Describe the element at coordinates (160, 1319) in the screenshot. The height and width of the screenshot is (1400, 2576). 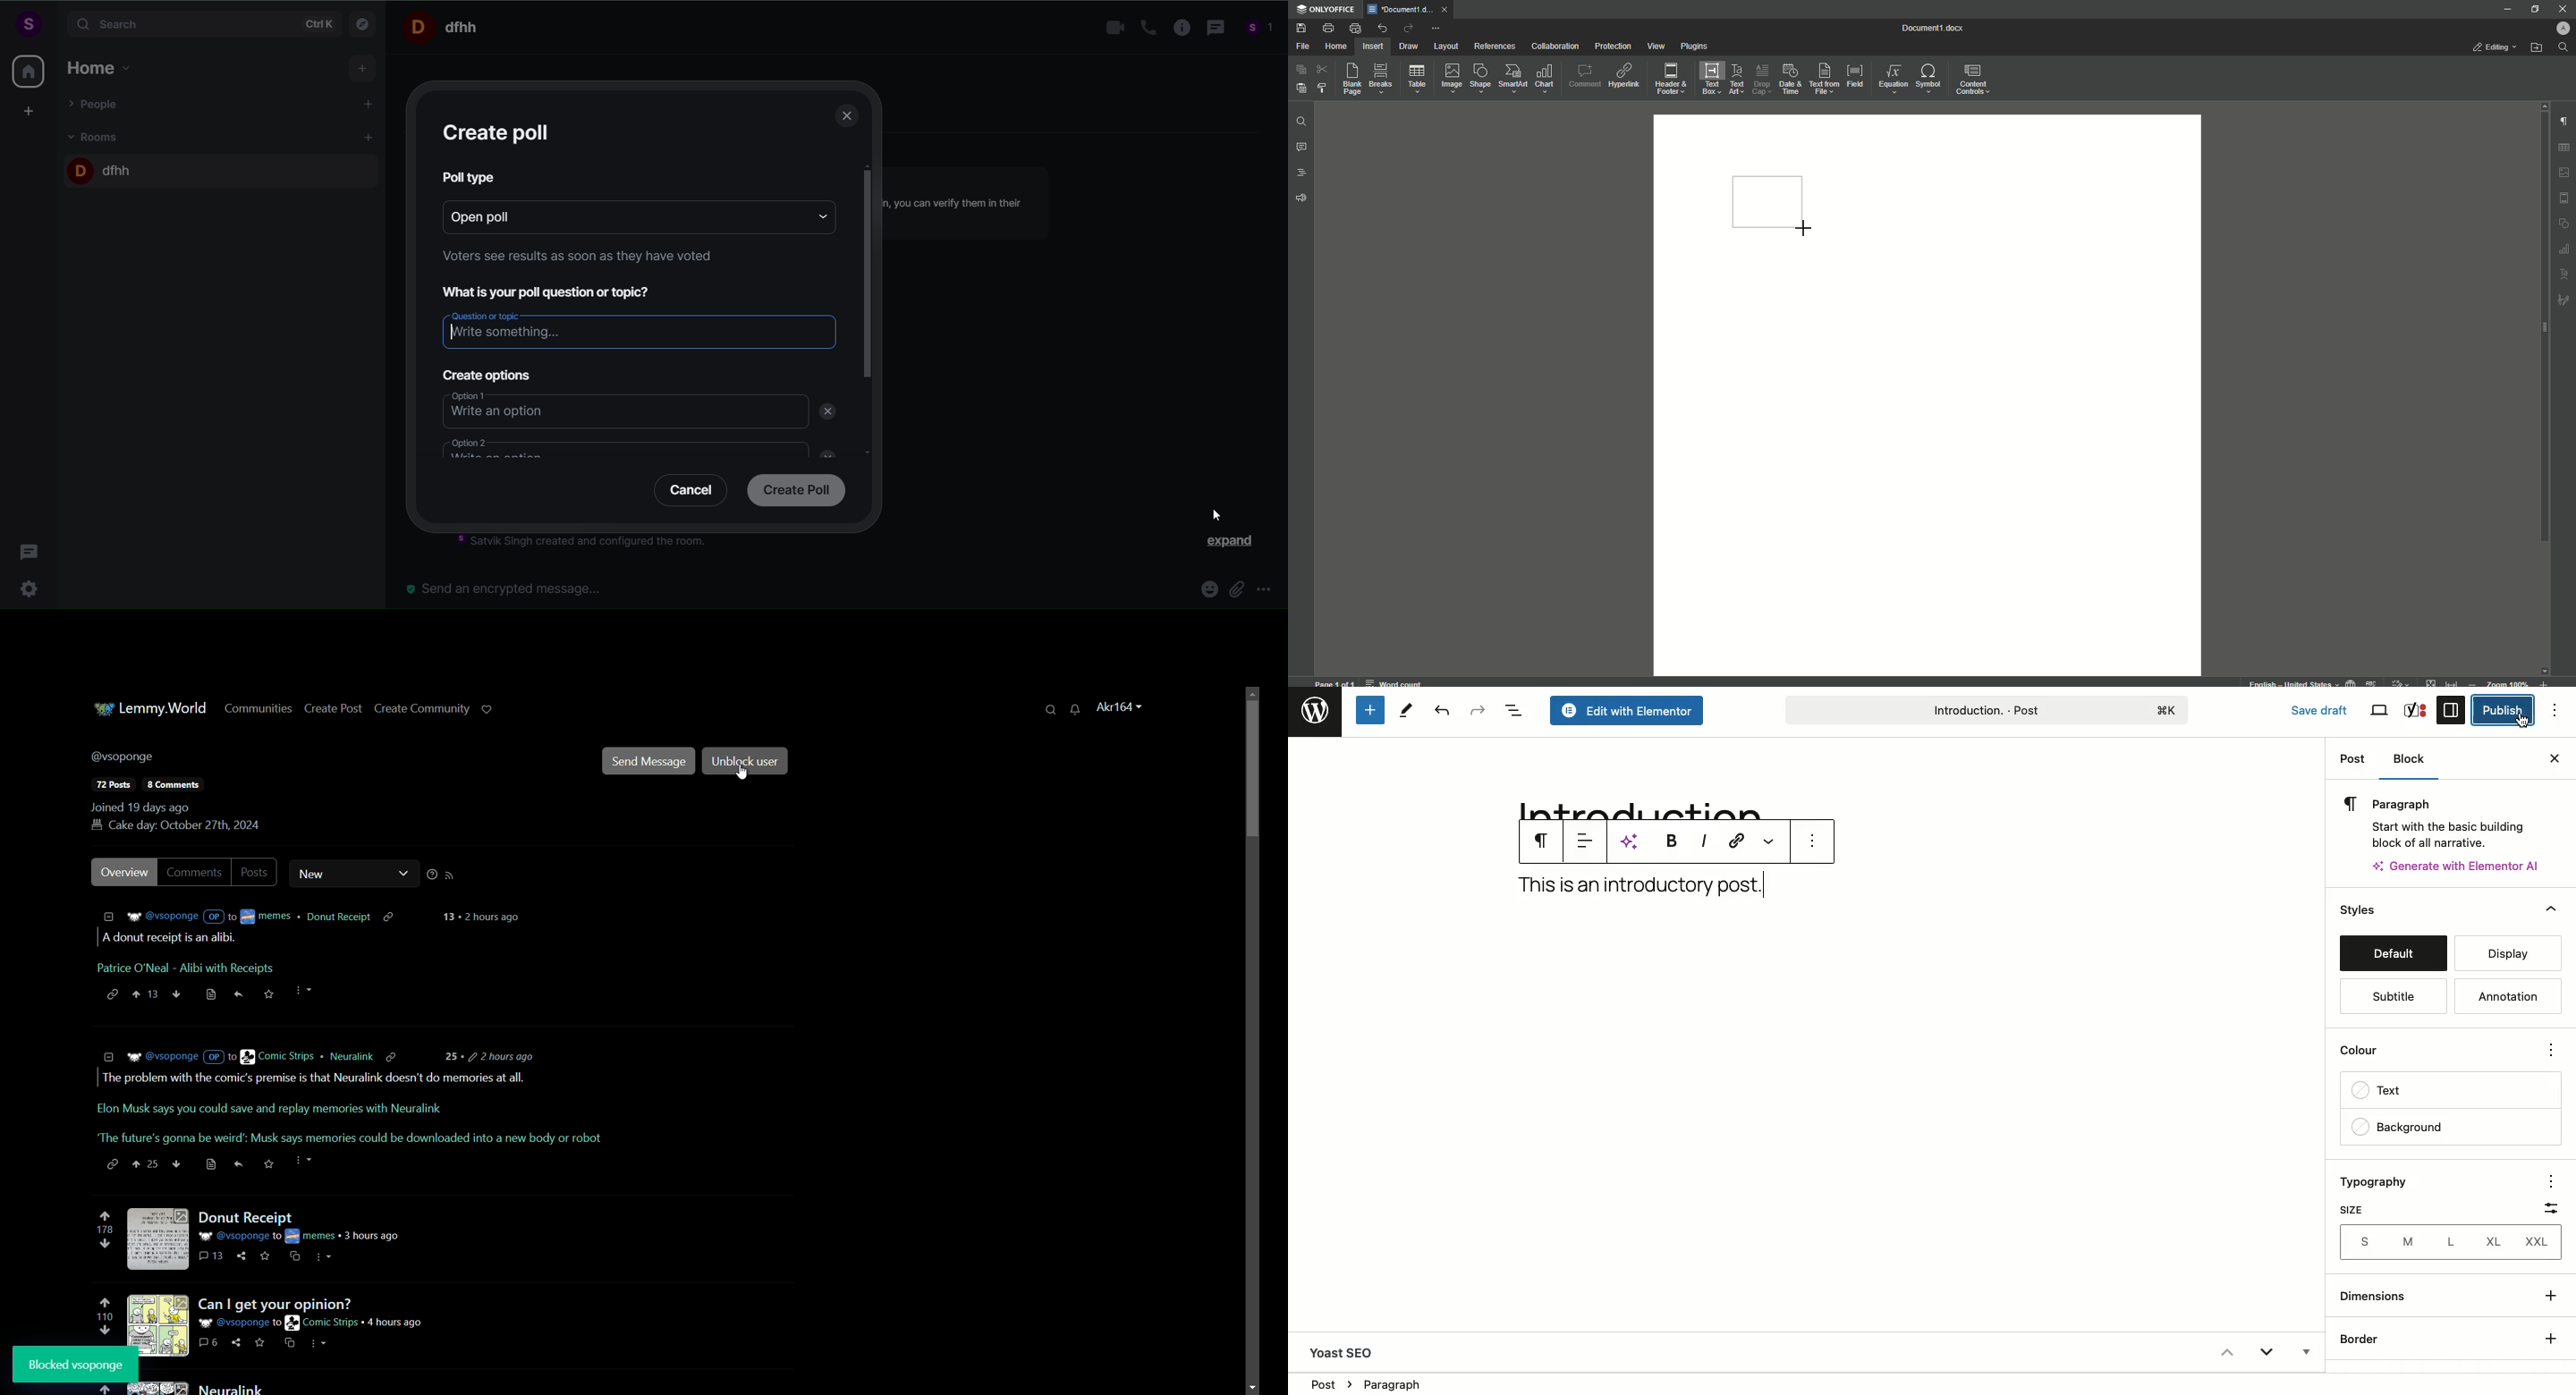
I see `image` at that location.